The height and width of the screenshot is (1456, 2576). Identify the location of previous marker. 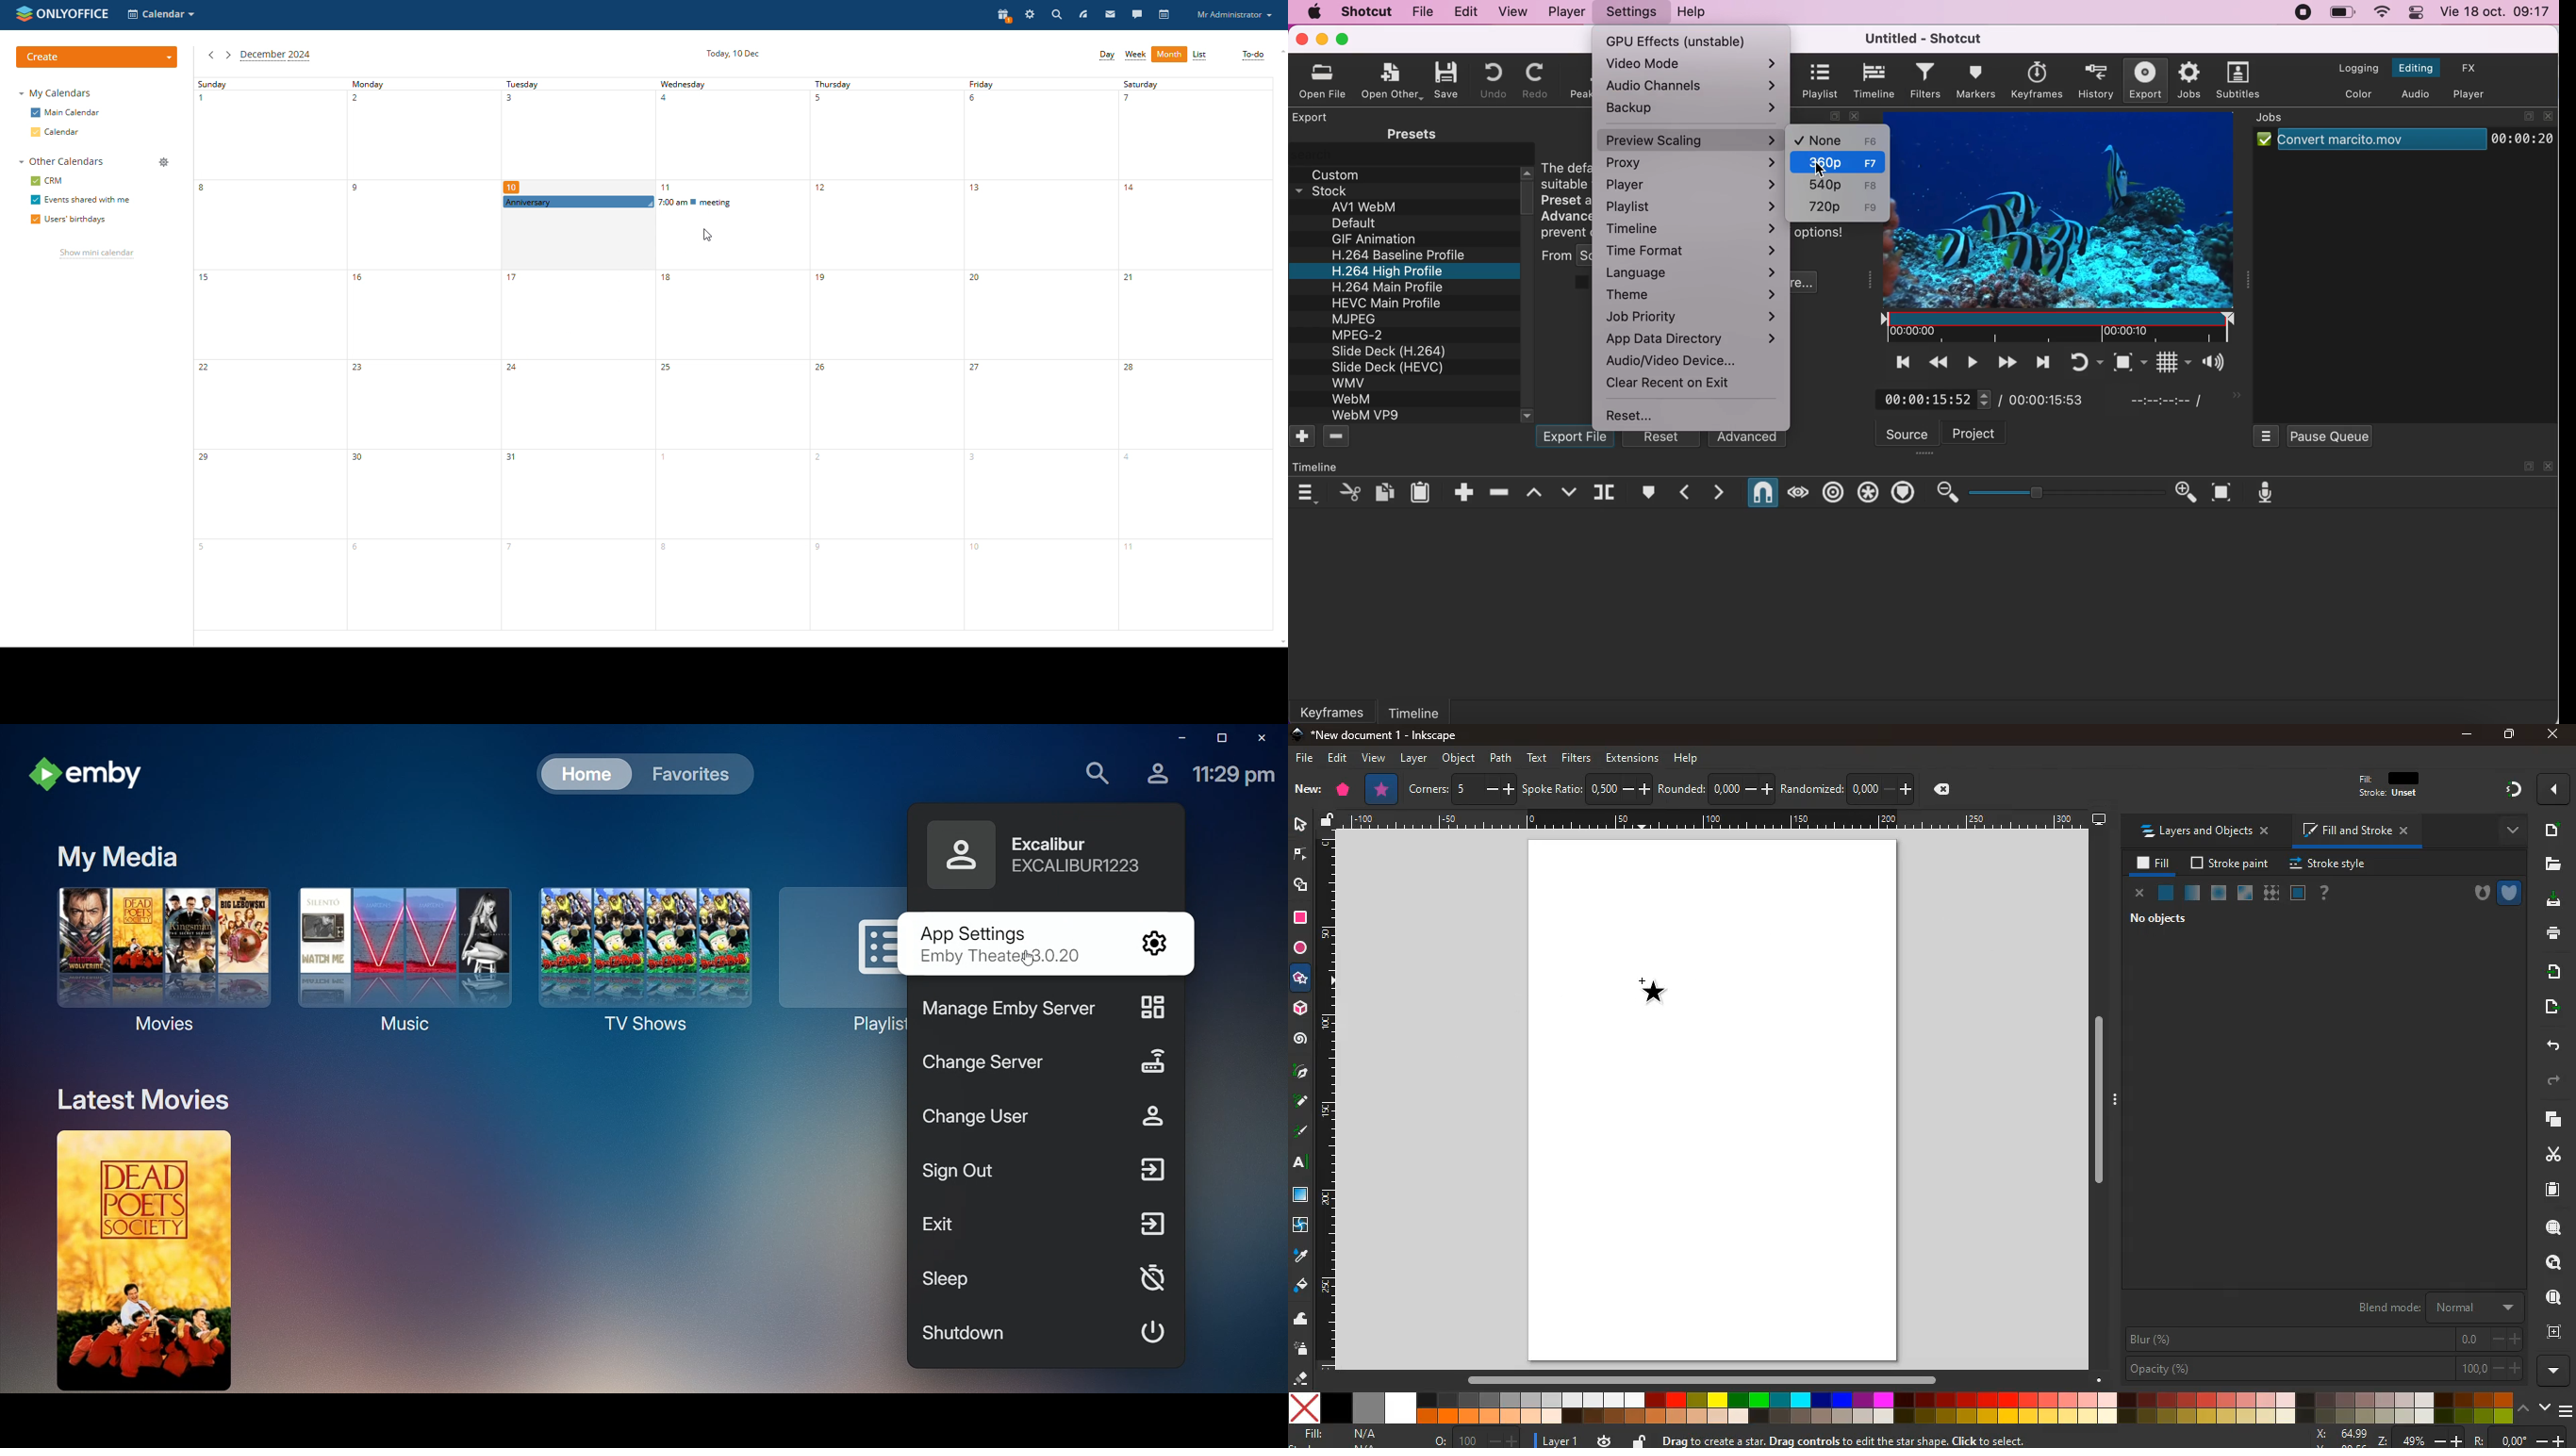
(1682, 493).